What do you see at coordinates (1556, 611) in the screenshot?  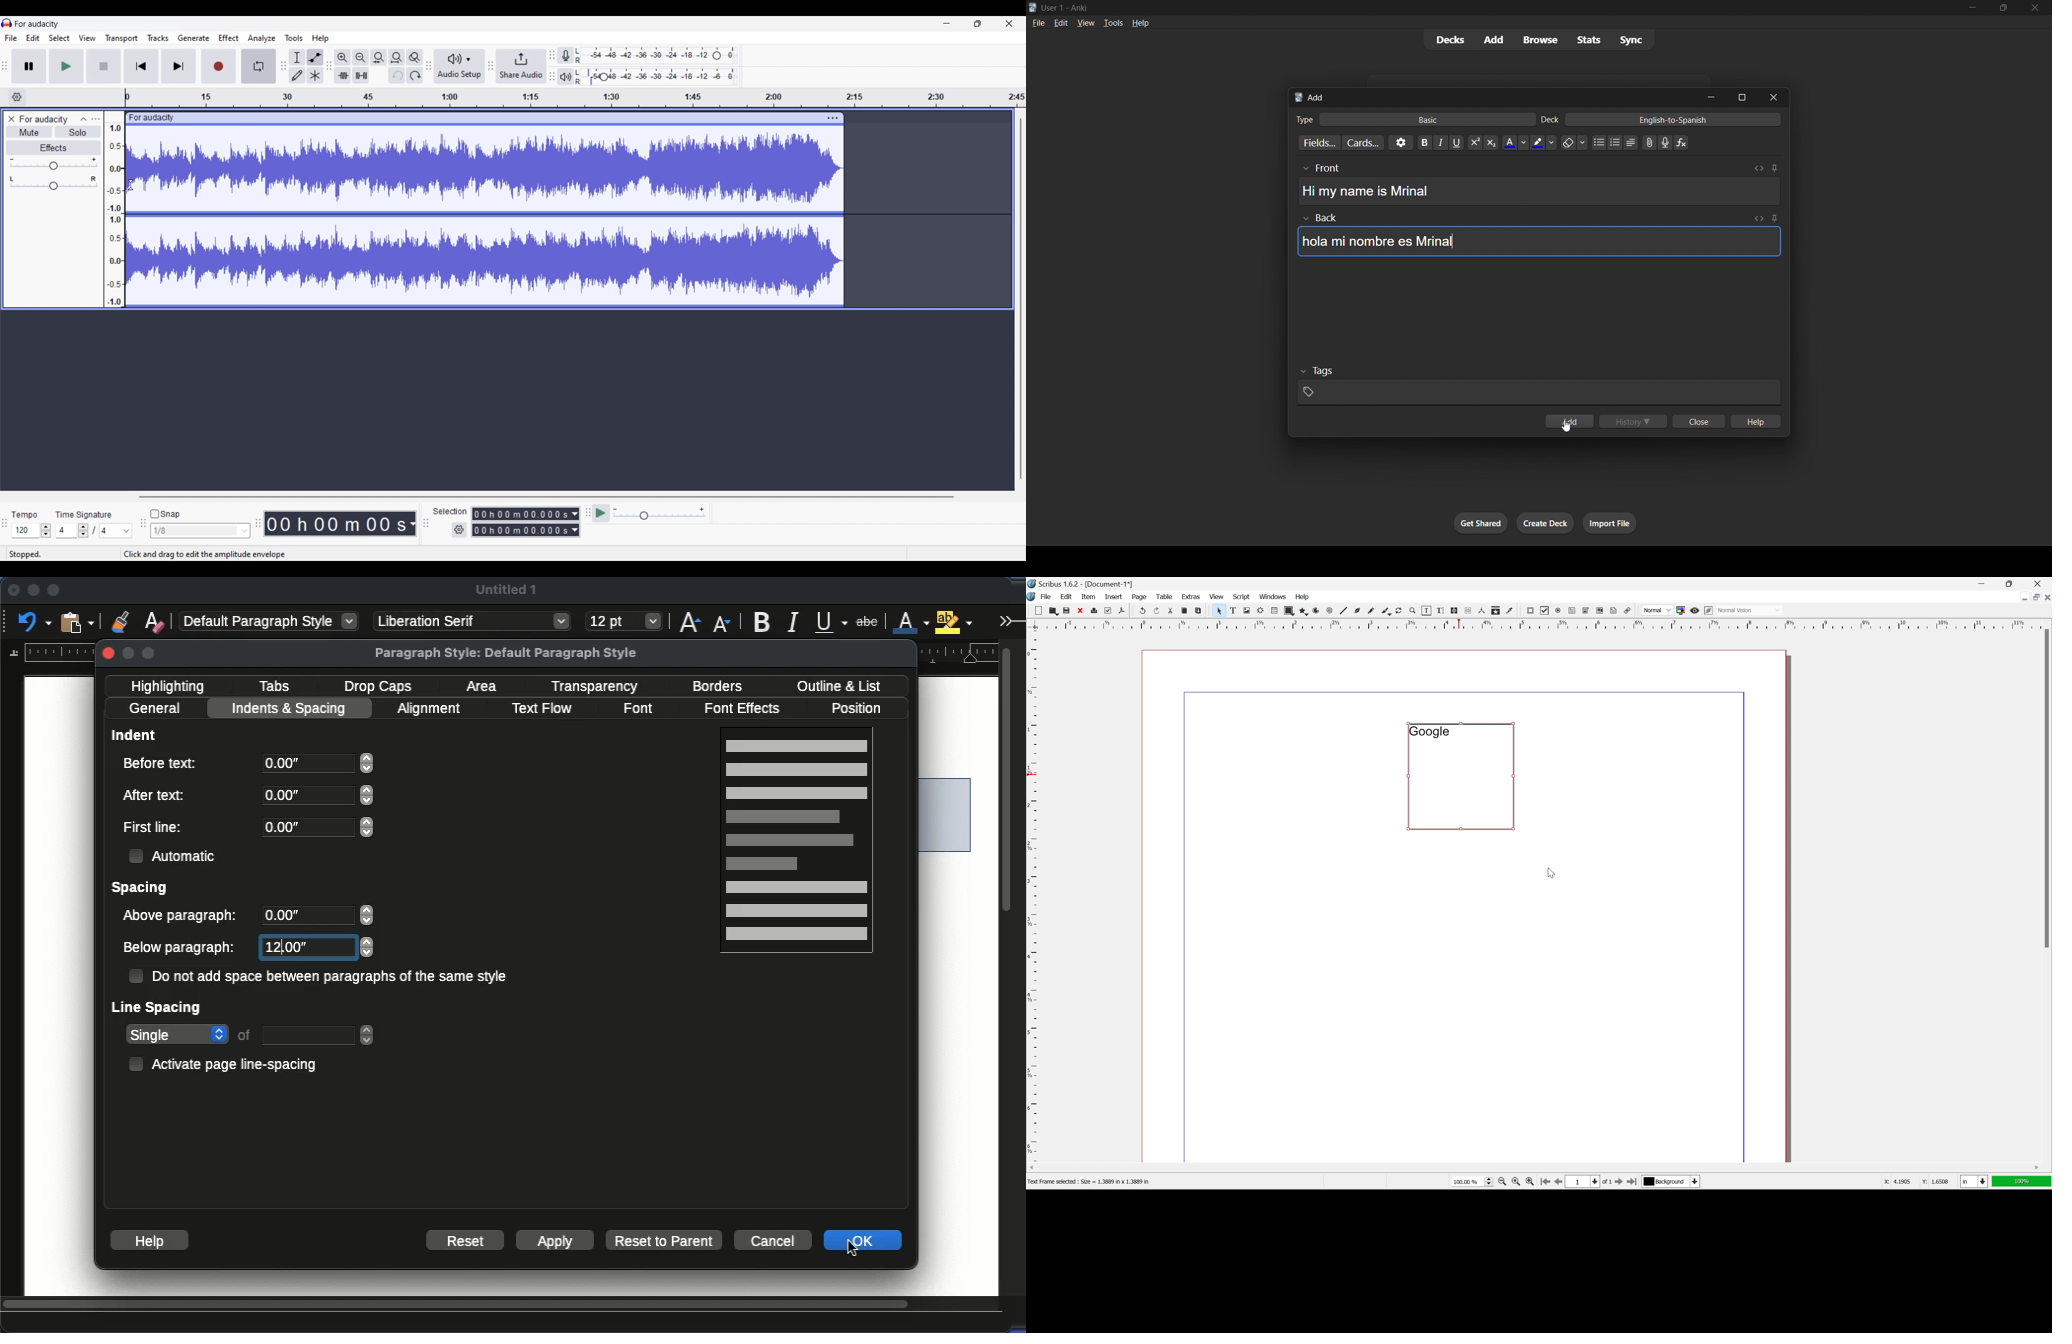 I see `pdf radio button` at bounding box center [1556, 611].